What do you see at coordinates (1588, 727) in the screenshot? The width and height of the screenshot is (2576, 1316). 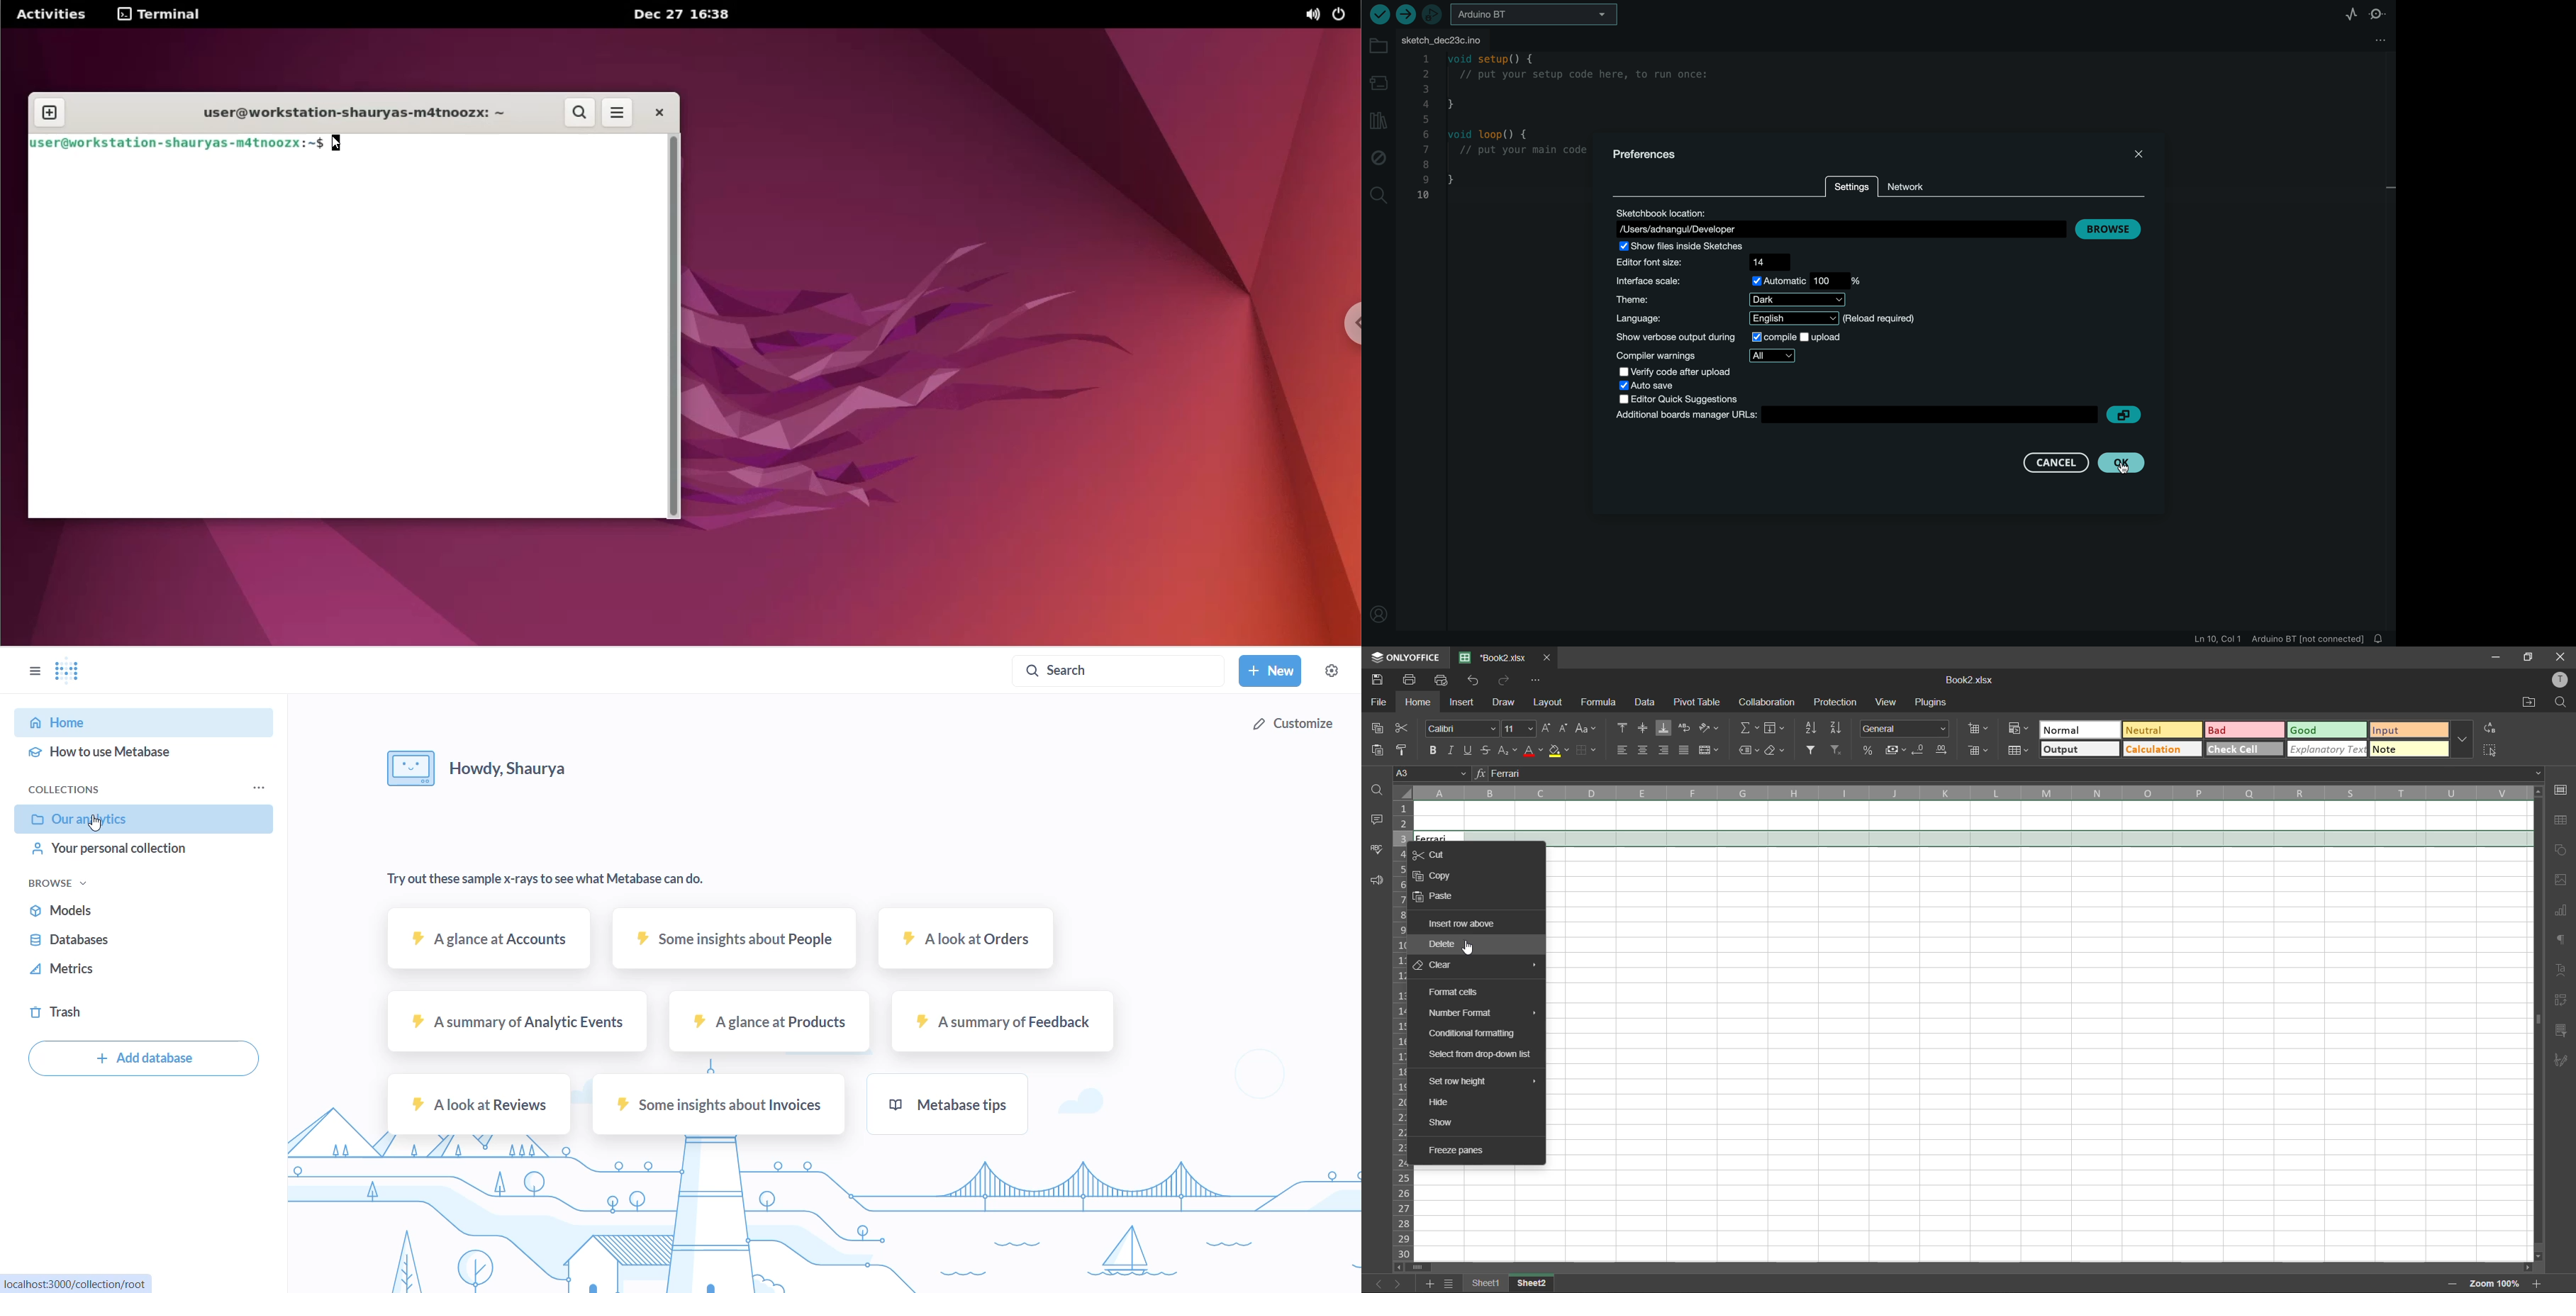 I see `change case` at bounding box center [1588, 727].